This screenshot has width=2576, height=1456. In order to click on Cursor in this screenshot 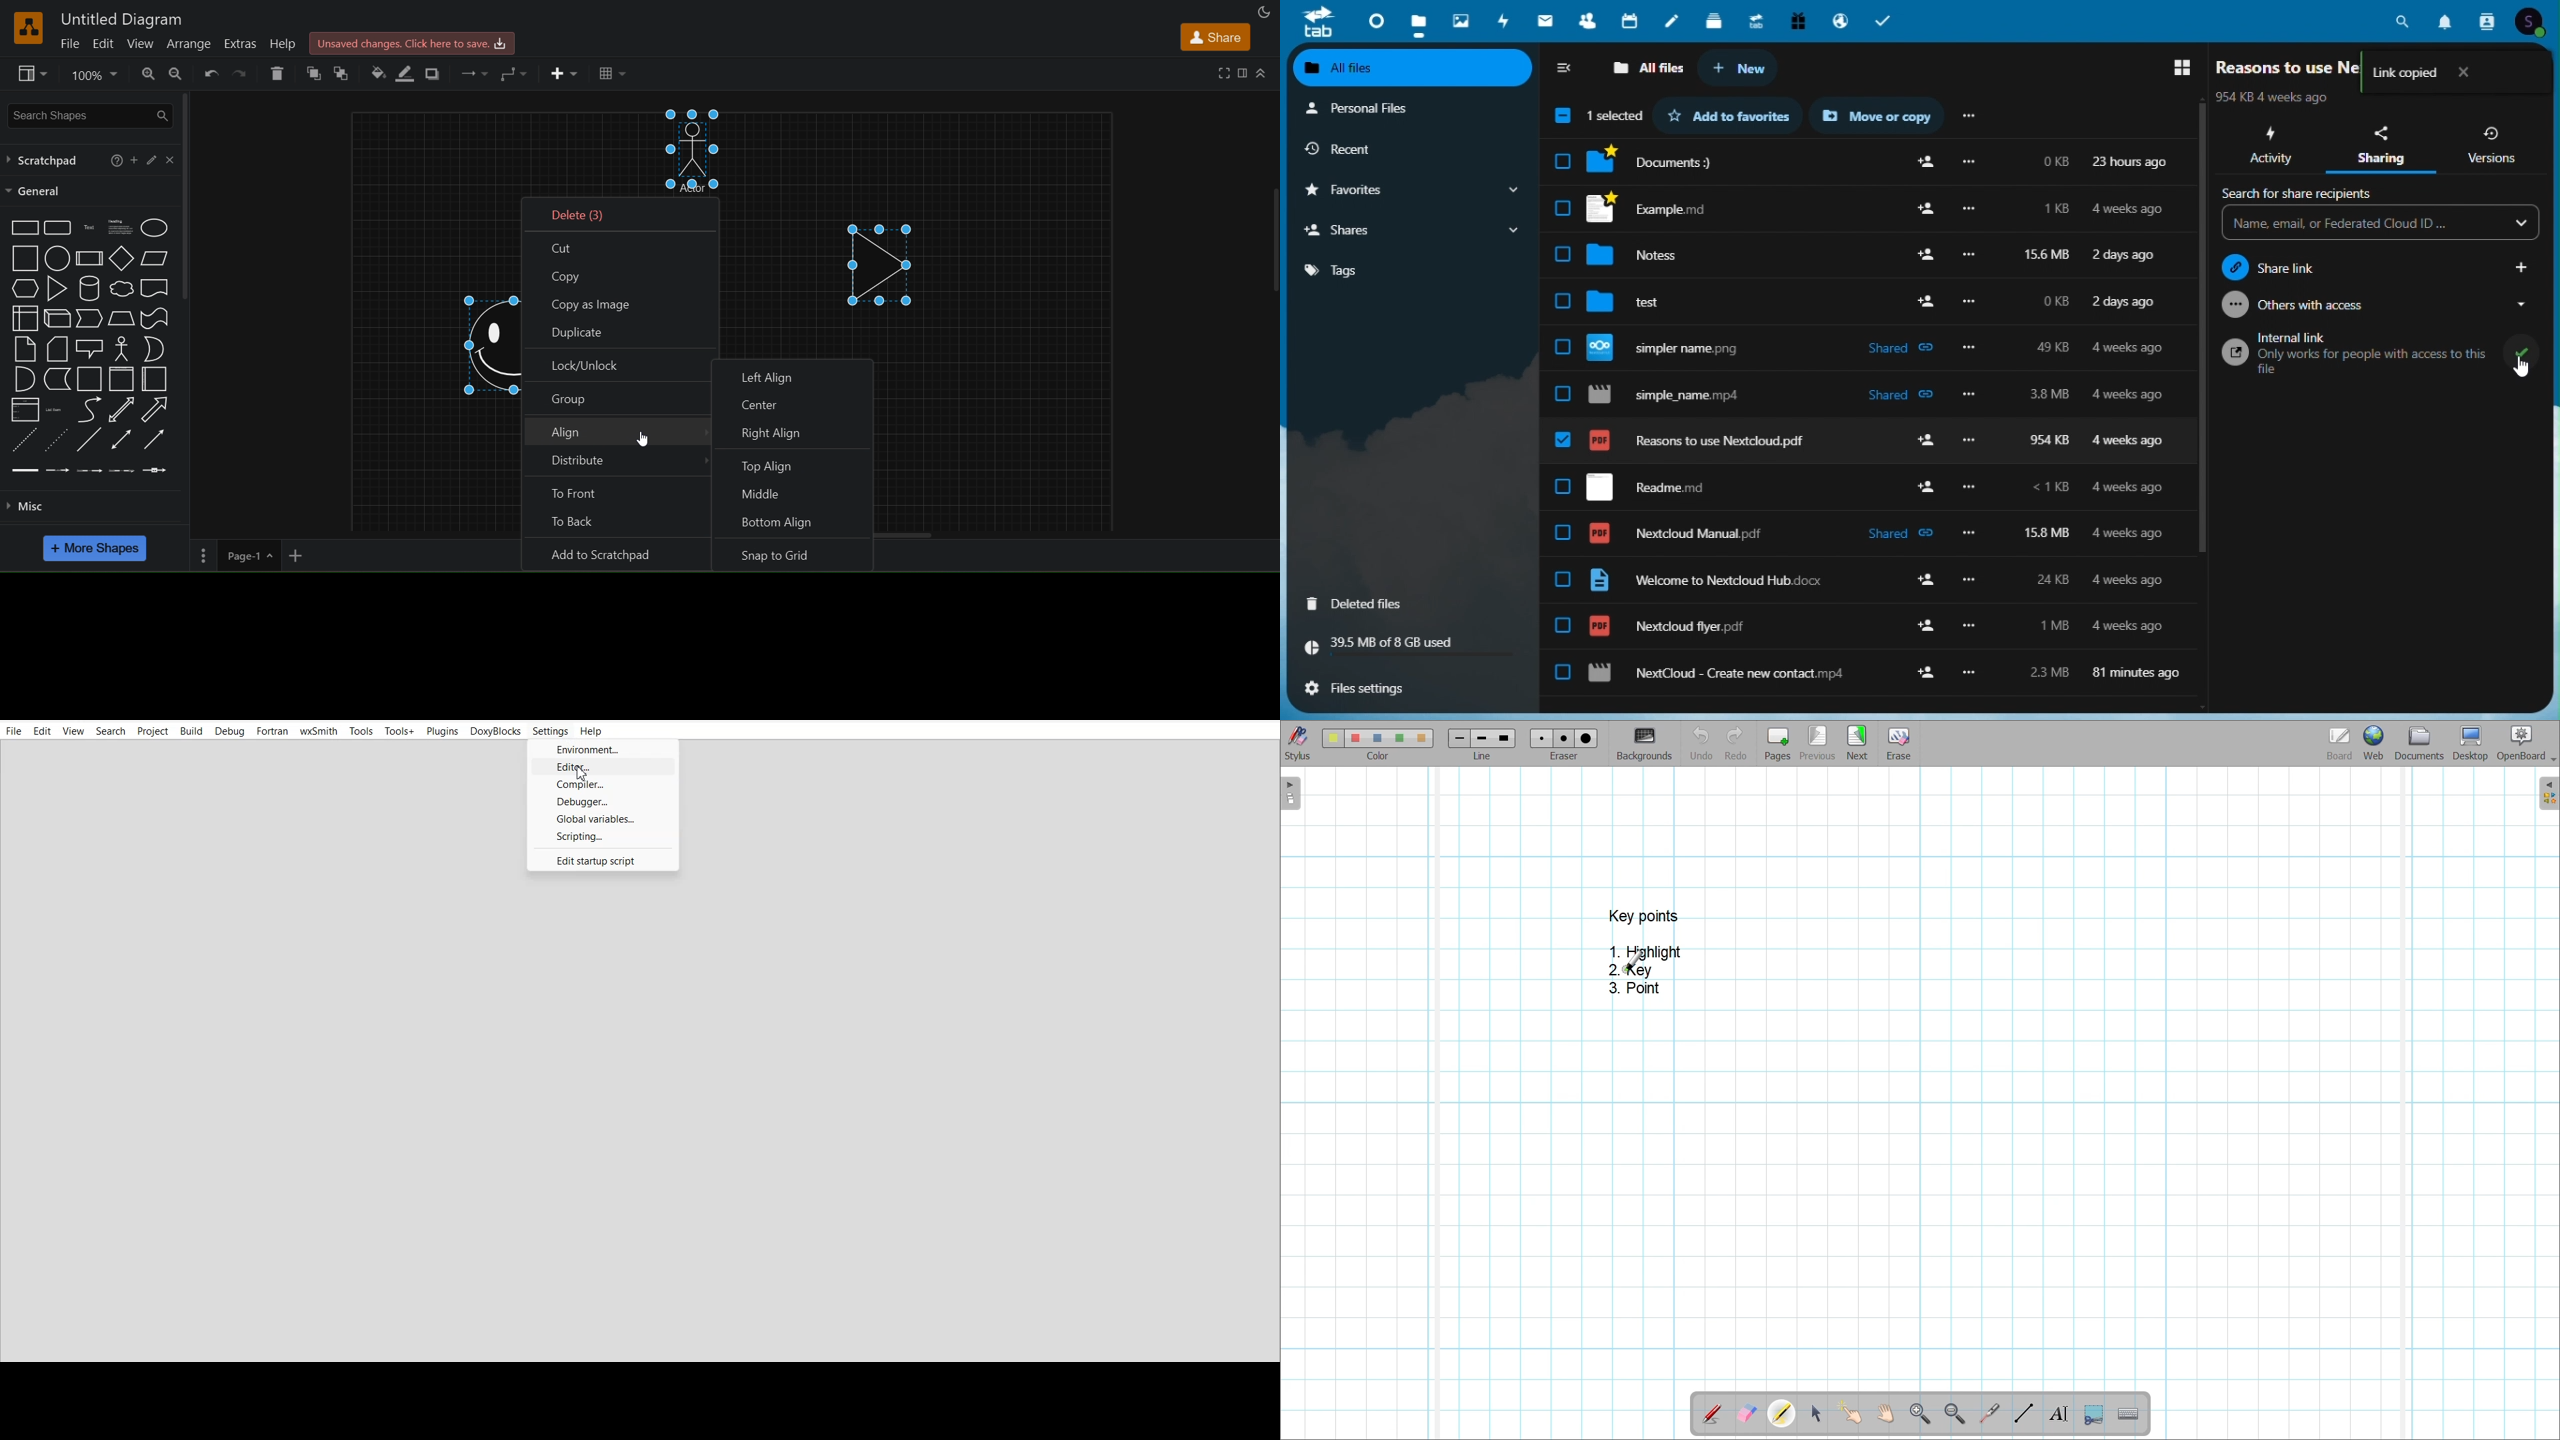, I will do `click(583, 774)`.